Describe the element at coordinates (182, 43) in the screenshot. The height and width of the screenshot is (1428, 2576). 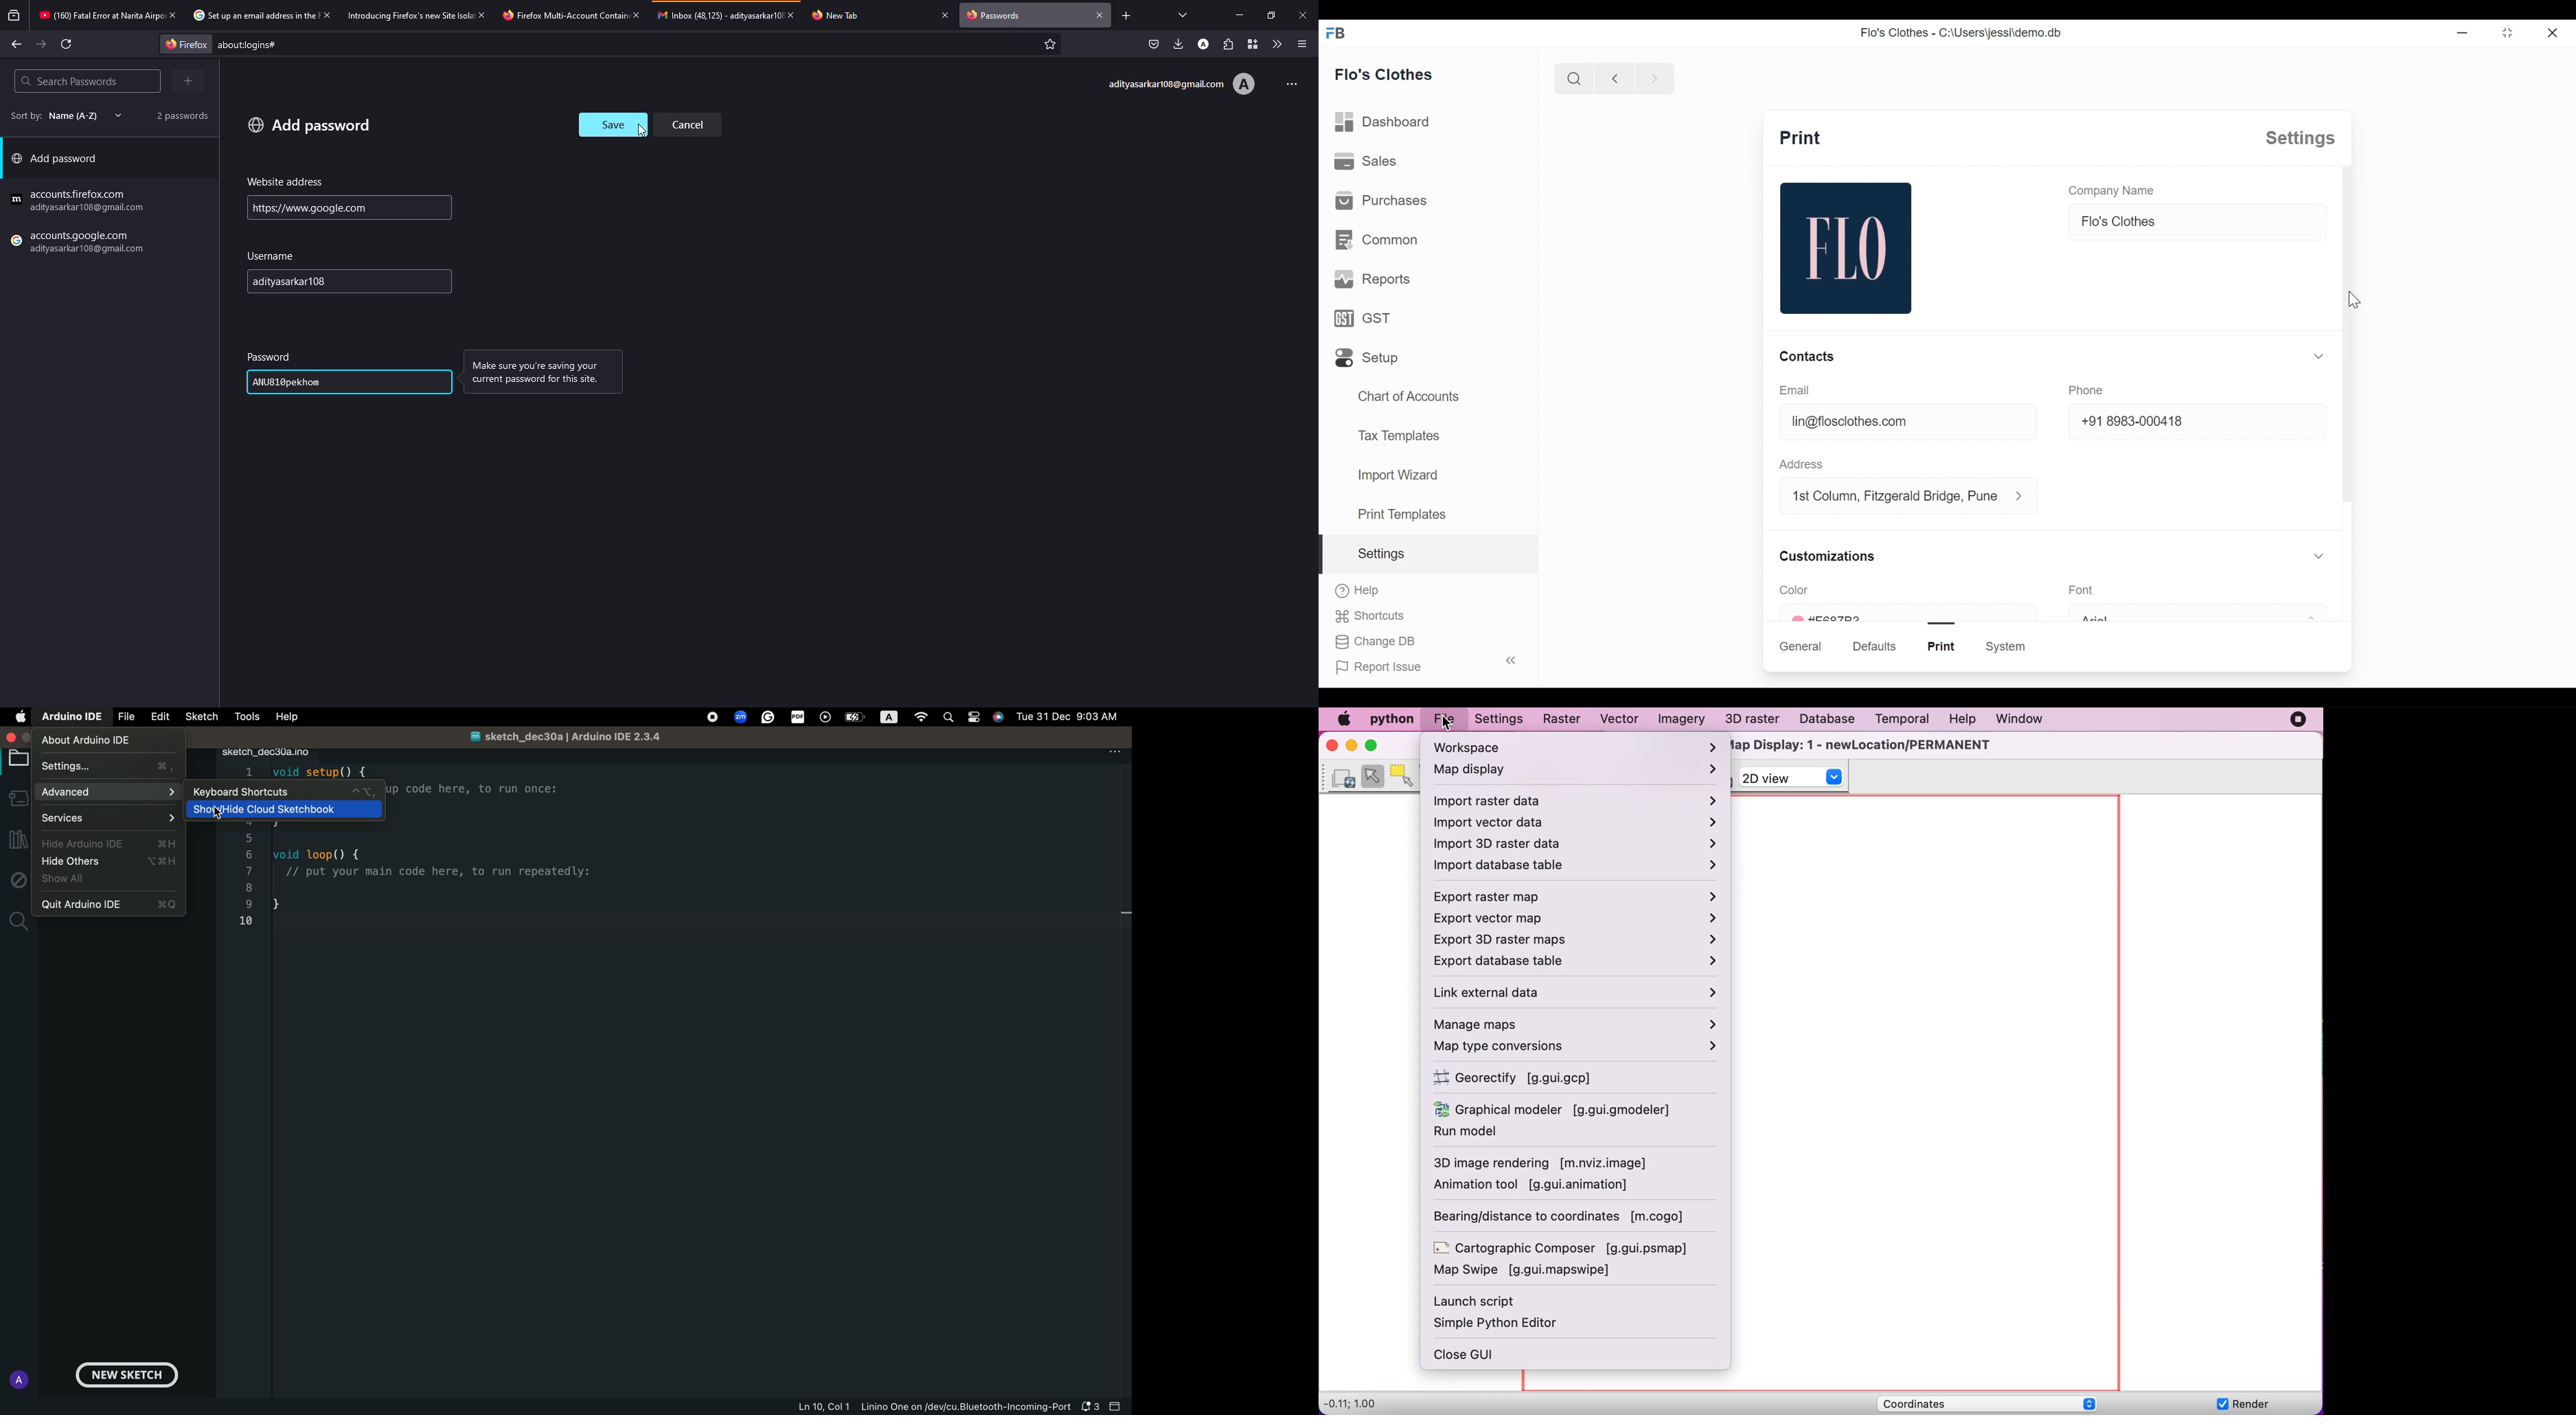
I see `firefox` at that location.